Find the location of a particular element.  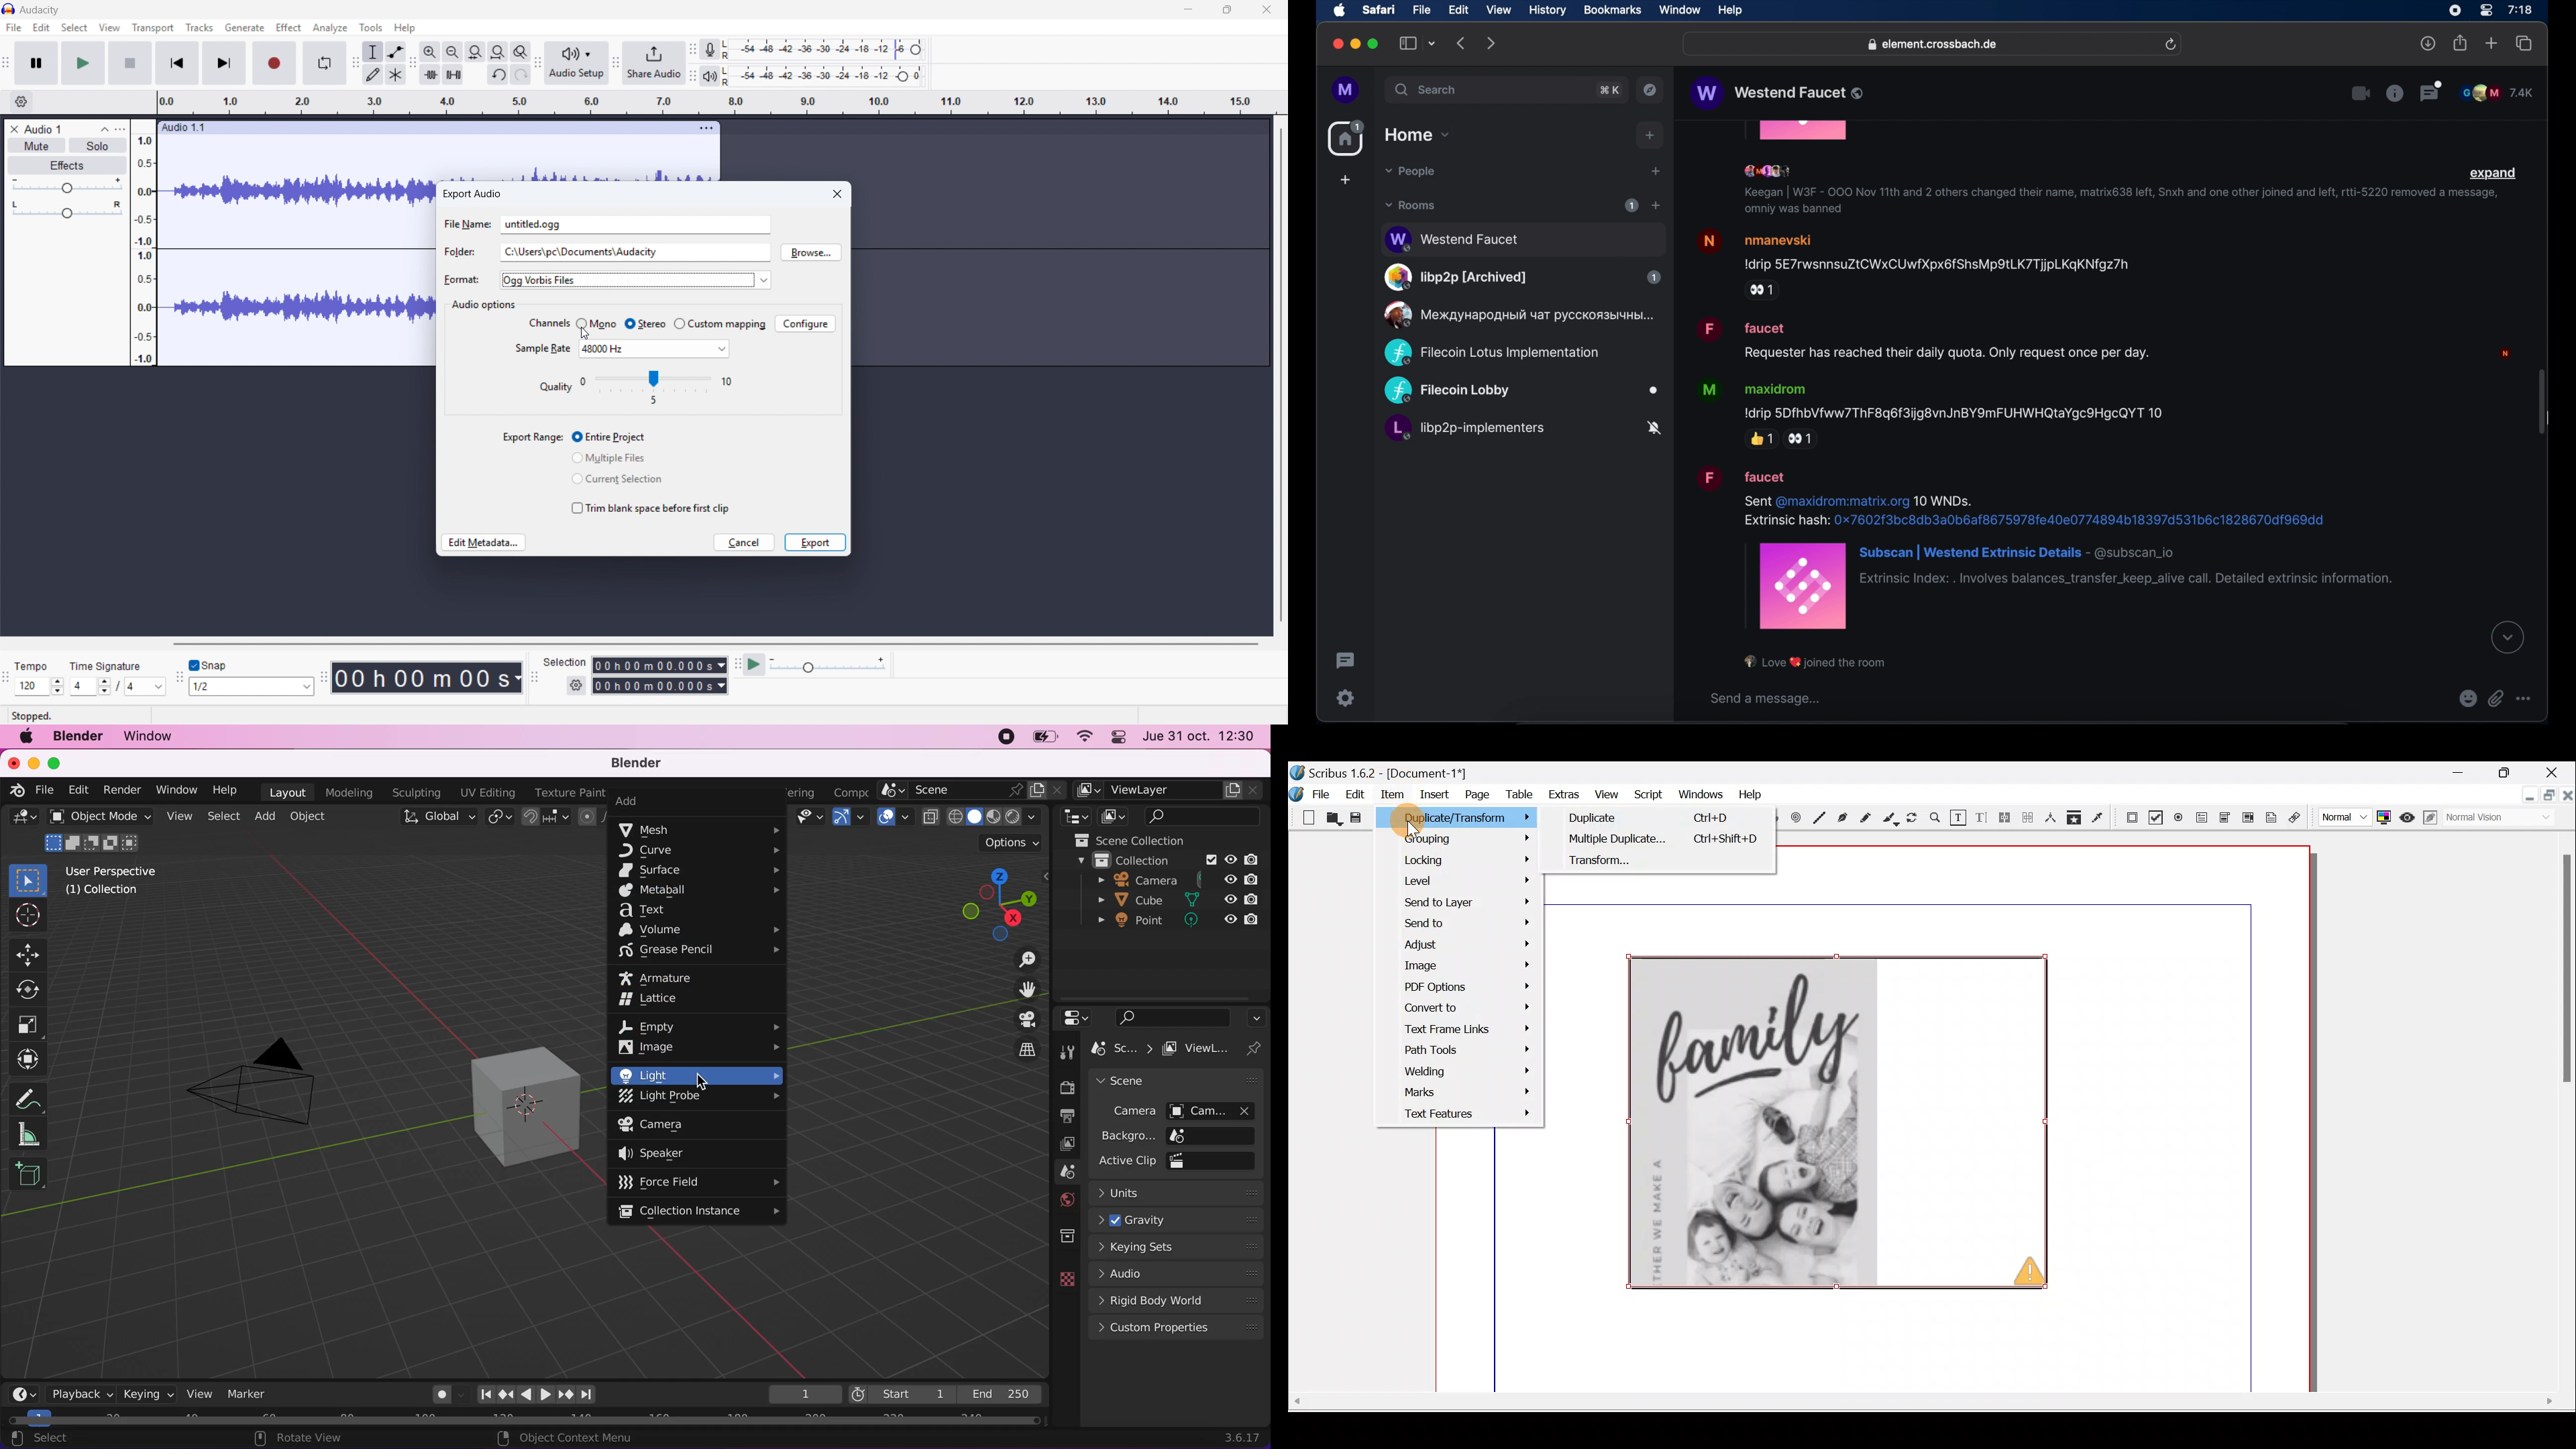

obscured icon is located at coordinates (1804, 131).